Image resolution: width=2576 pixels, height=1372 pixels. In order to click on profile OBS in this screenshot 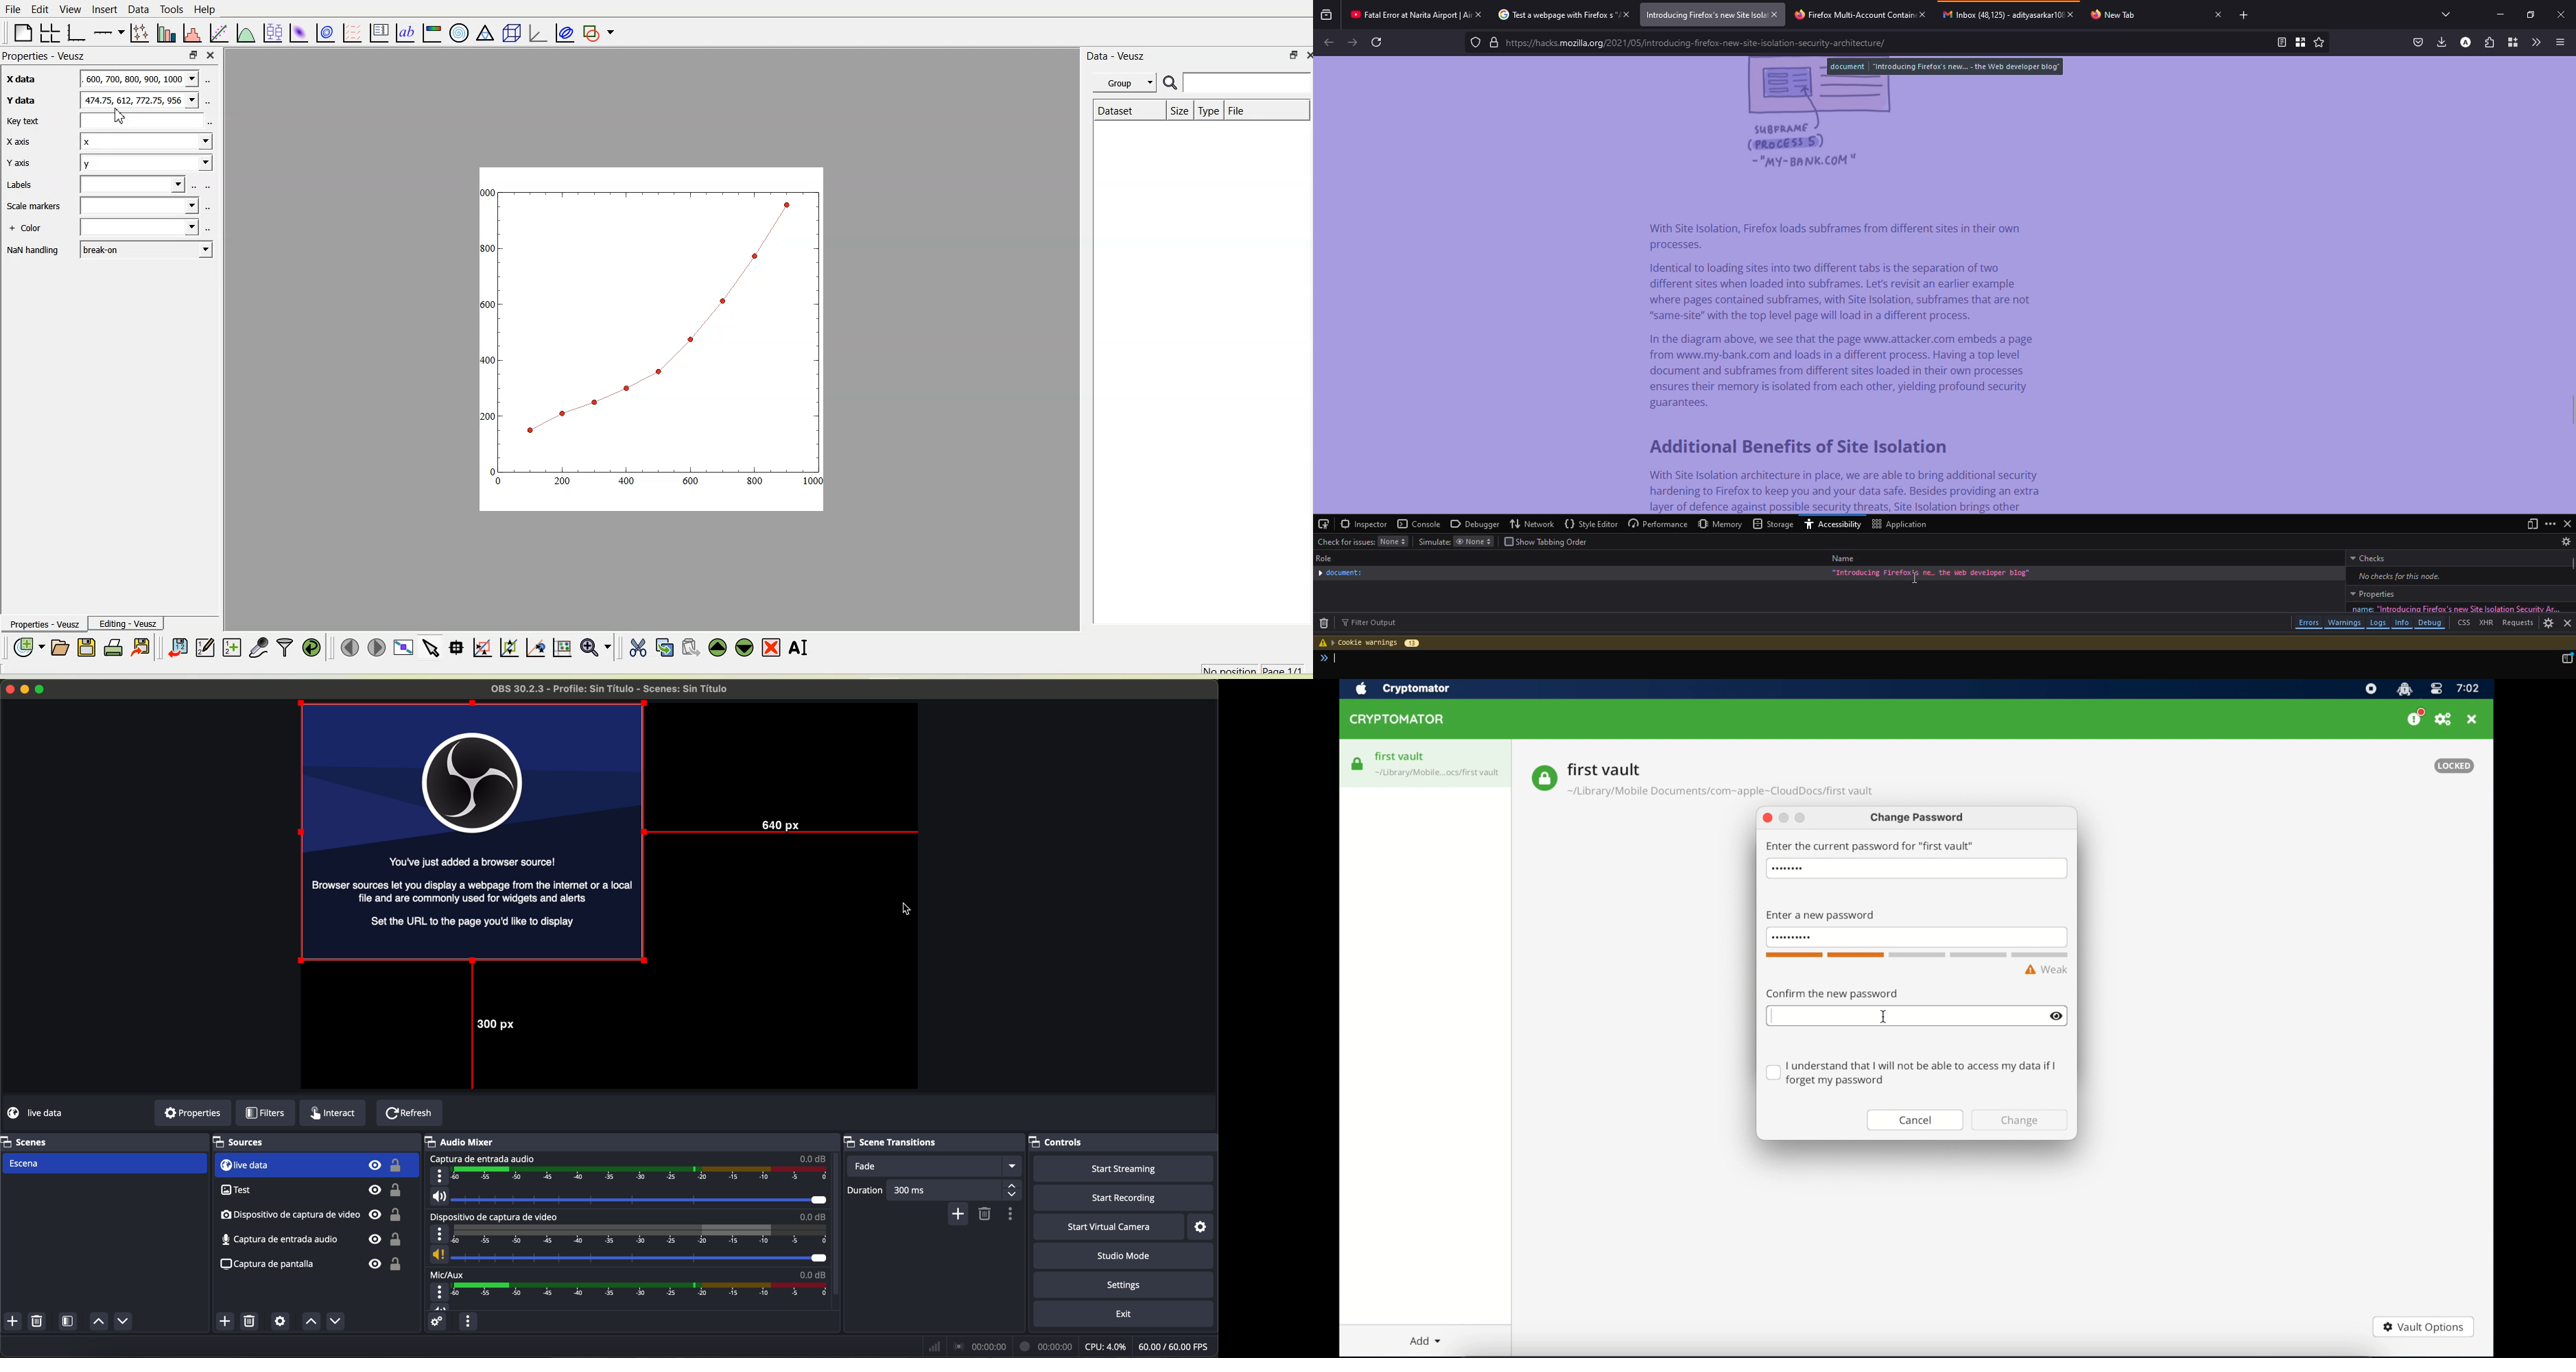, I will do `click(599, 688)`.